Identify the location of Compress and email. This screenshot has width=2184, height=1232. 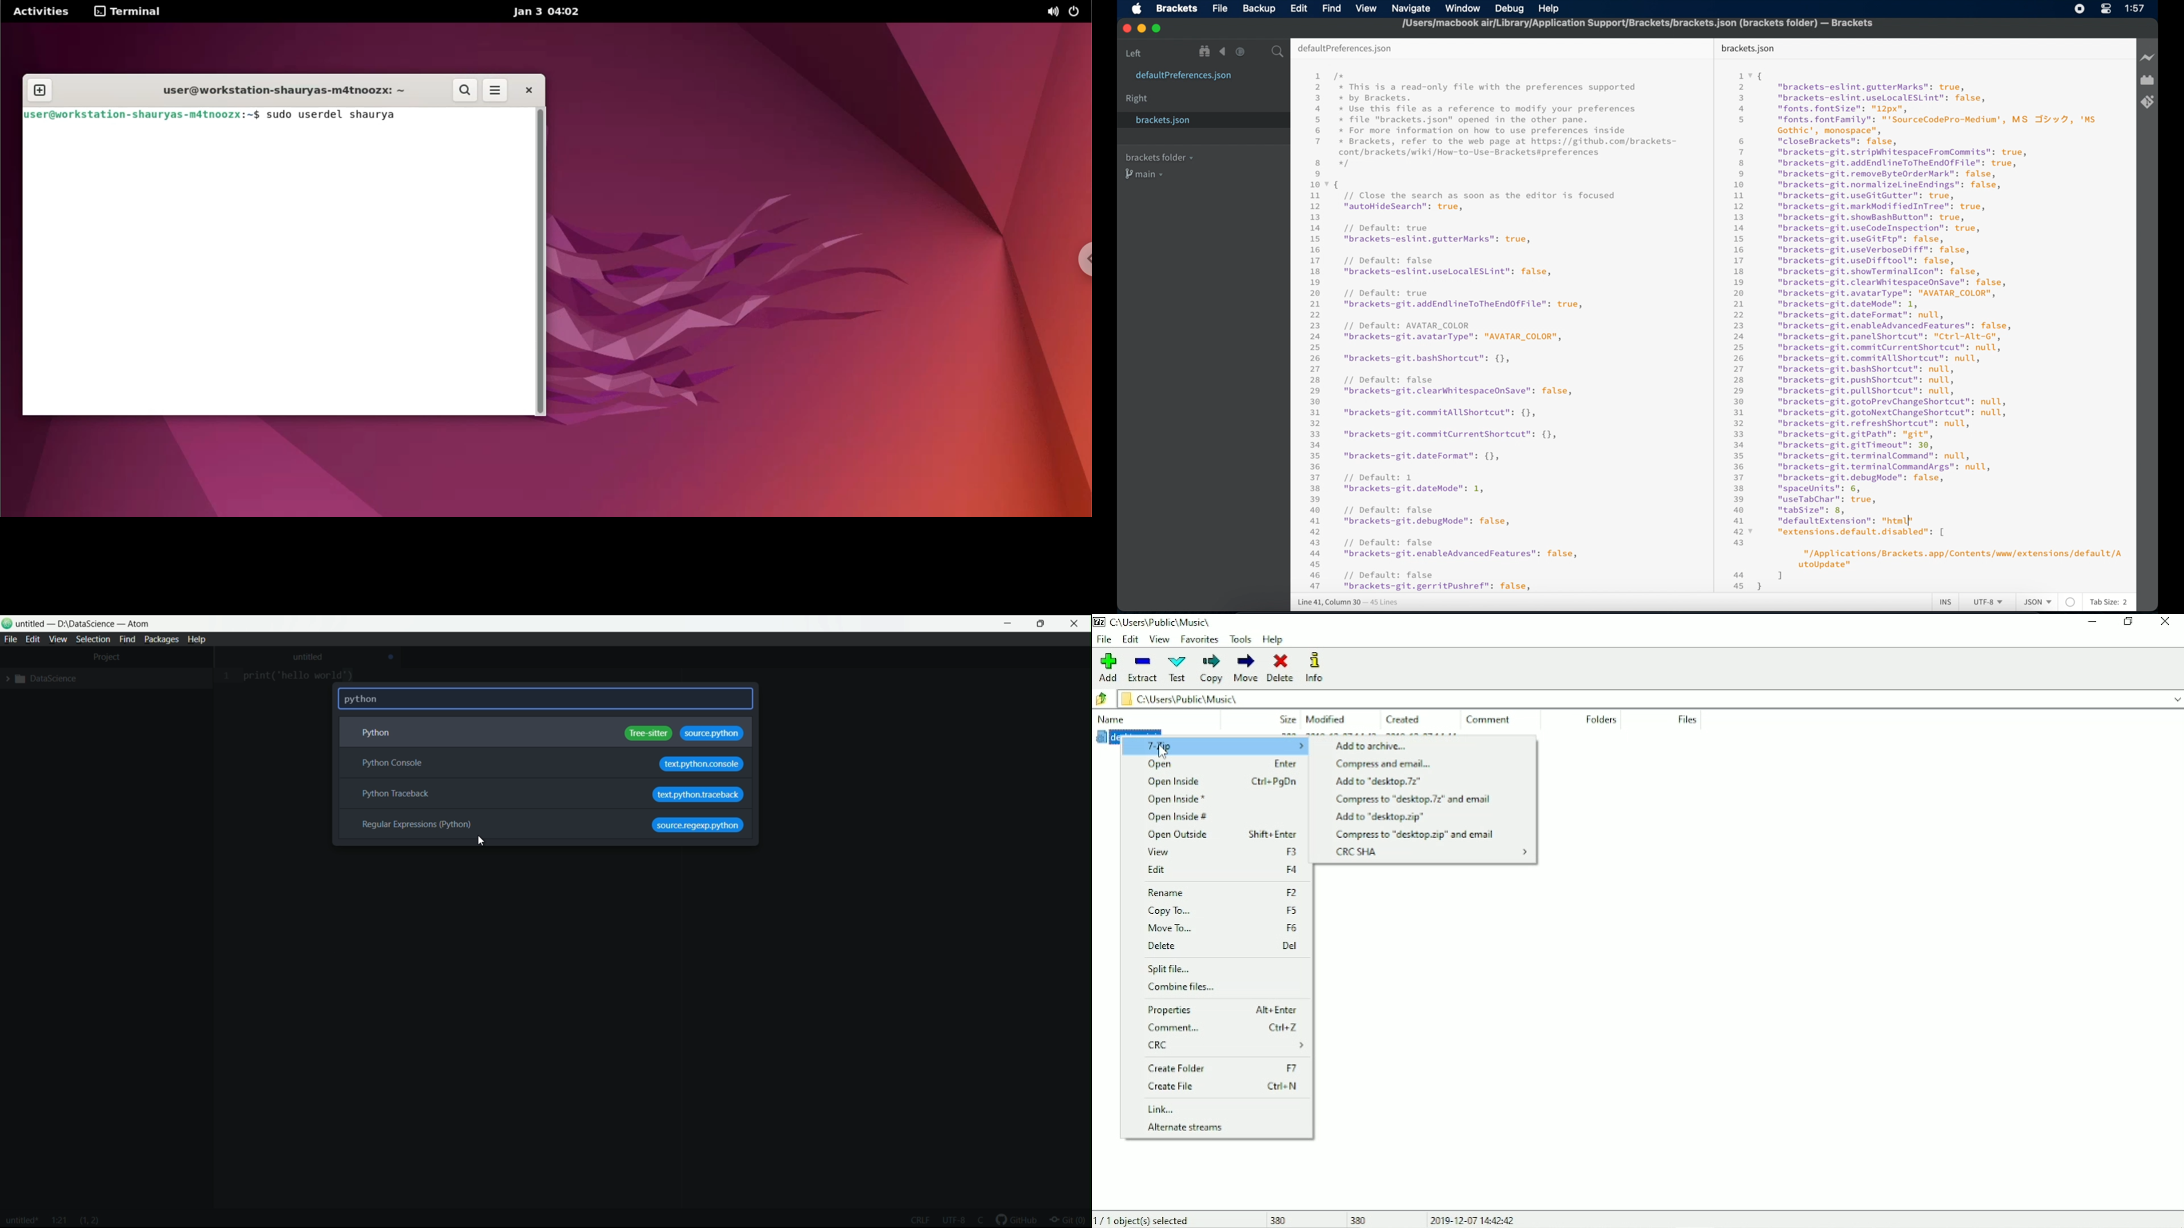
(1386, 764).